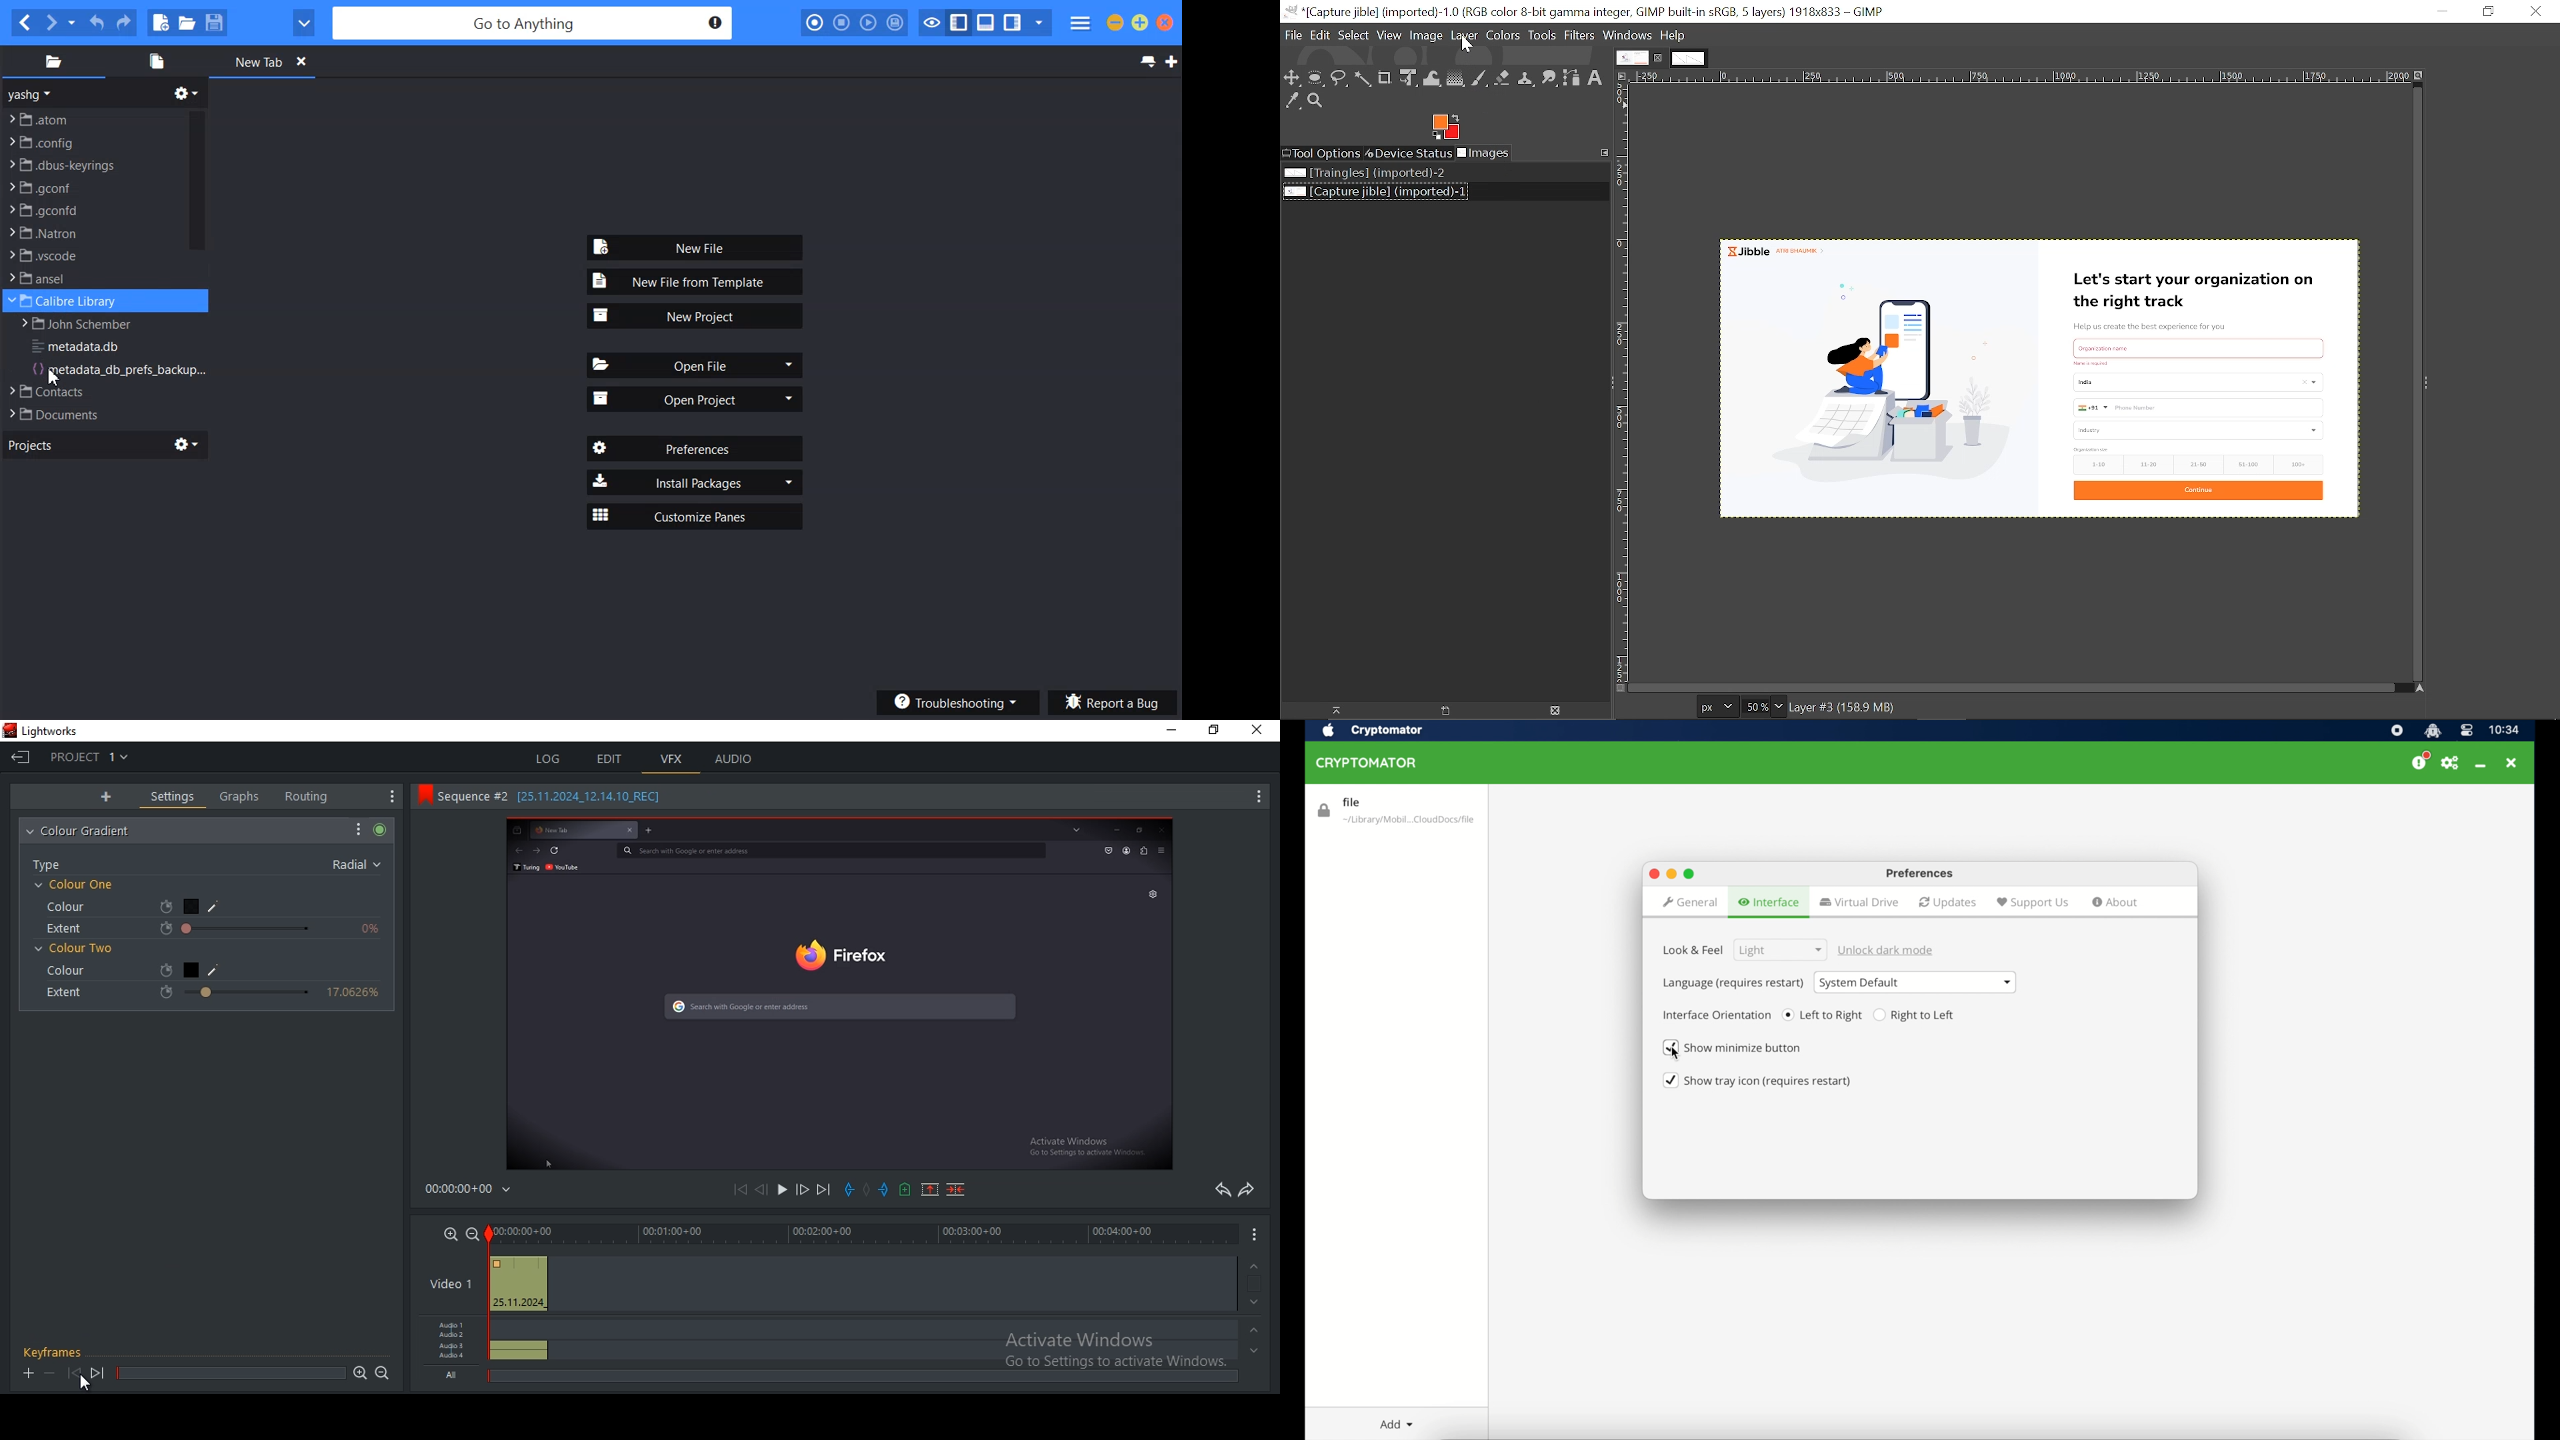  Describe the element at coordinates (66, 929) in the screenshot. I see `extent` at that location.